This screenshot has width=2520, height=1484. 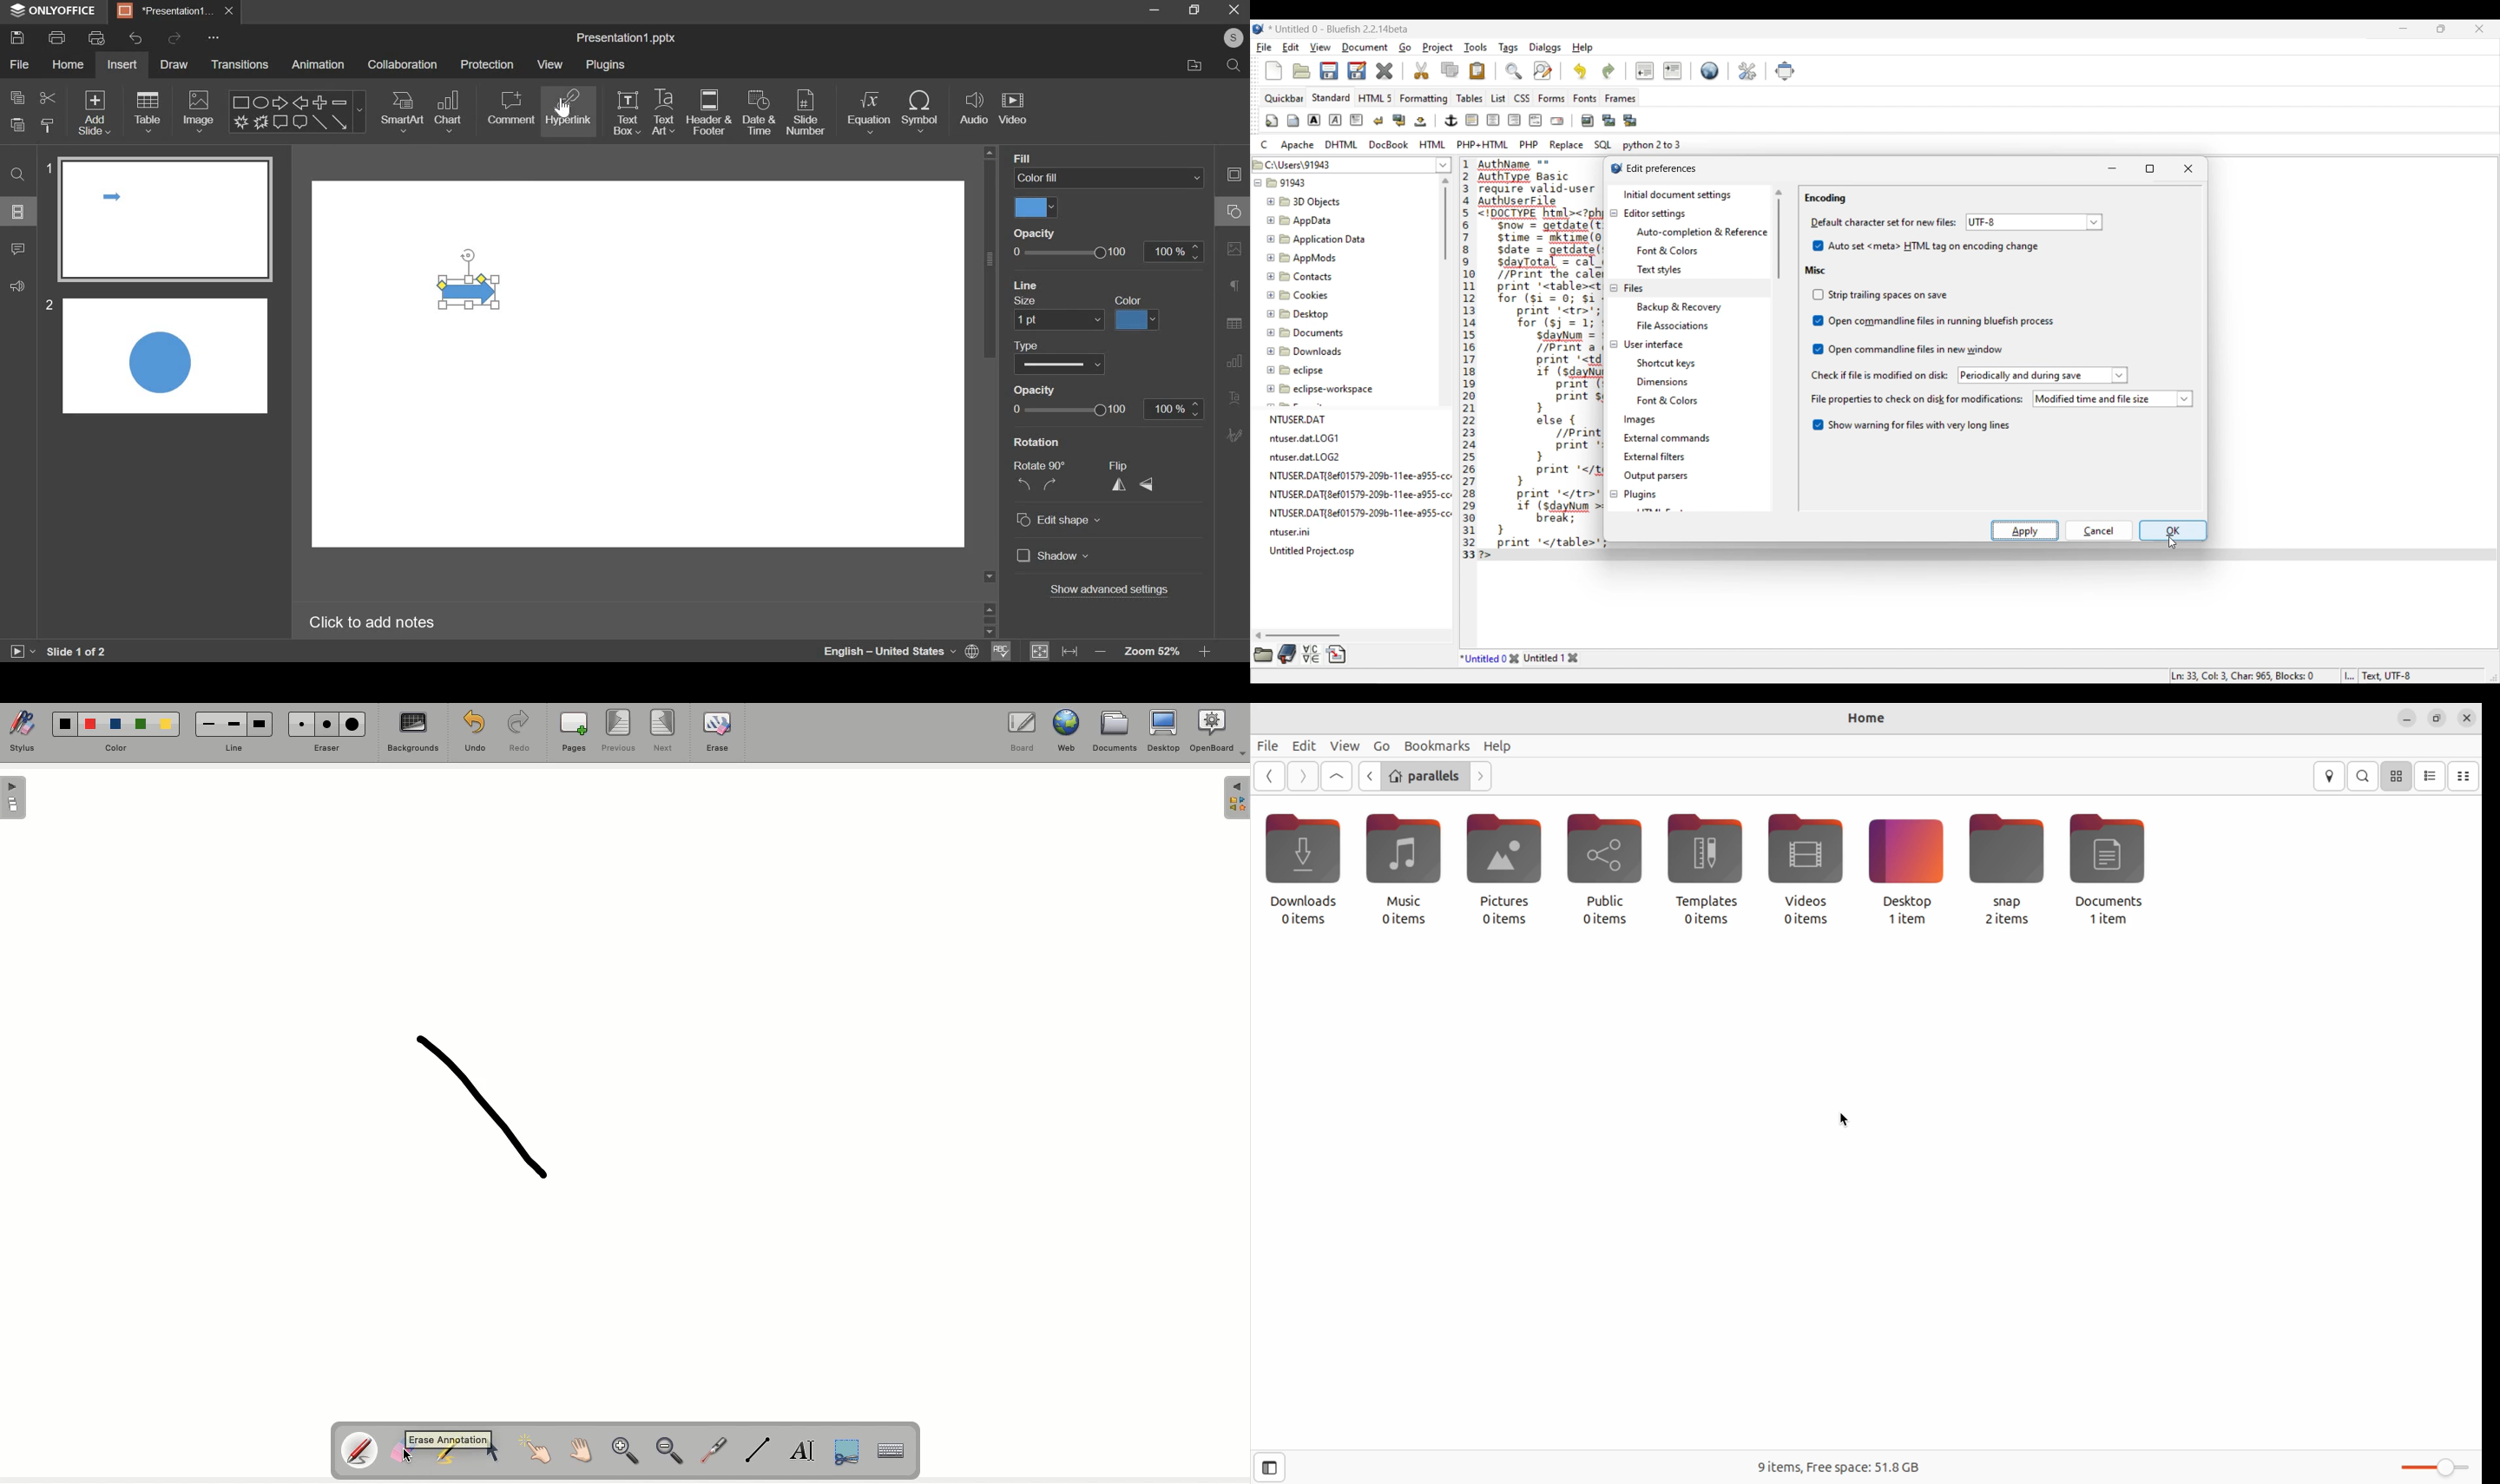 I want to click on set size, so click(x=1059, y=321).